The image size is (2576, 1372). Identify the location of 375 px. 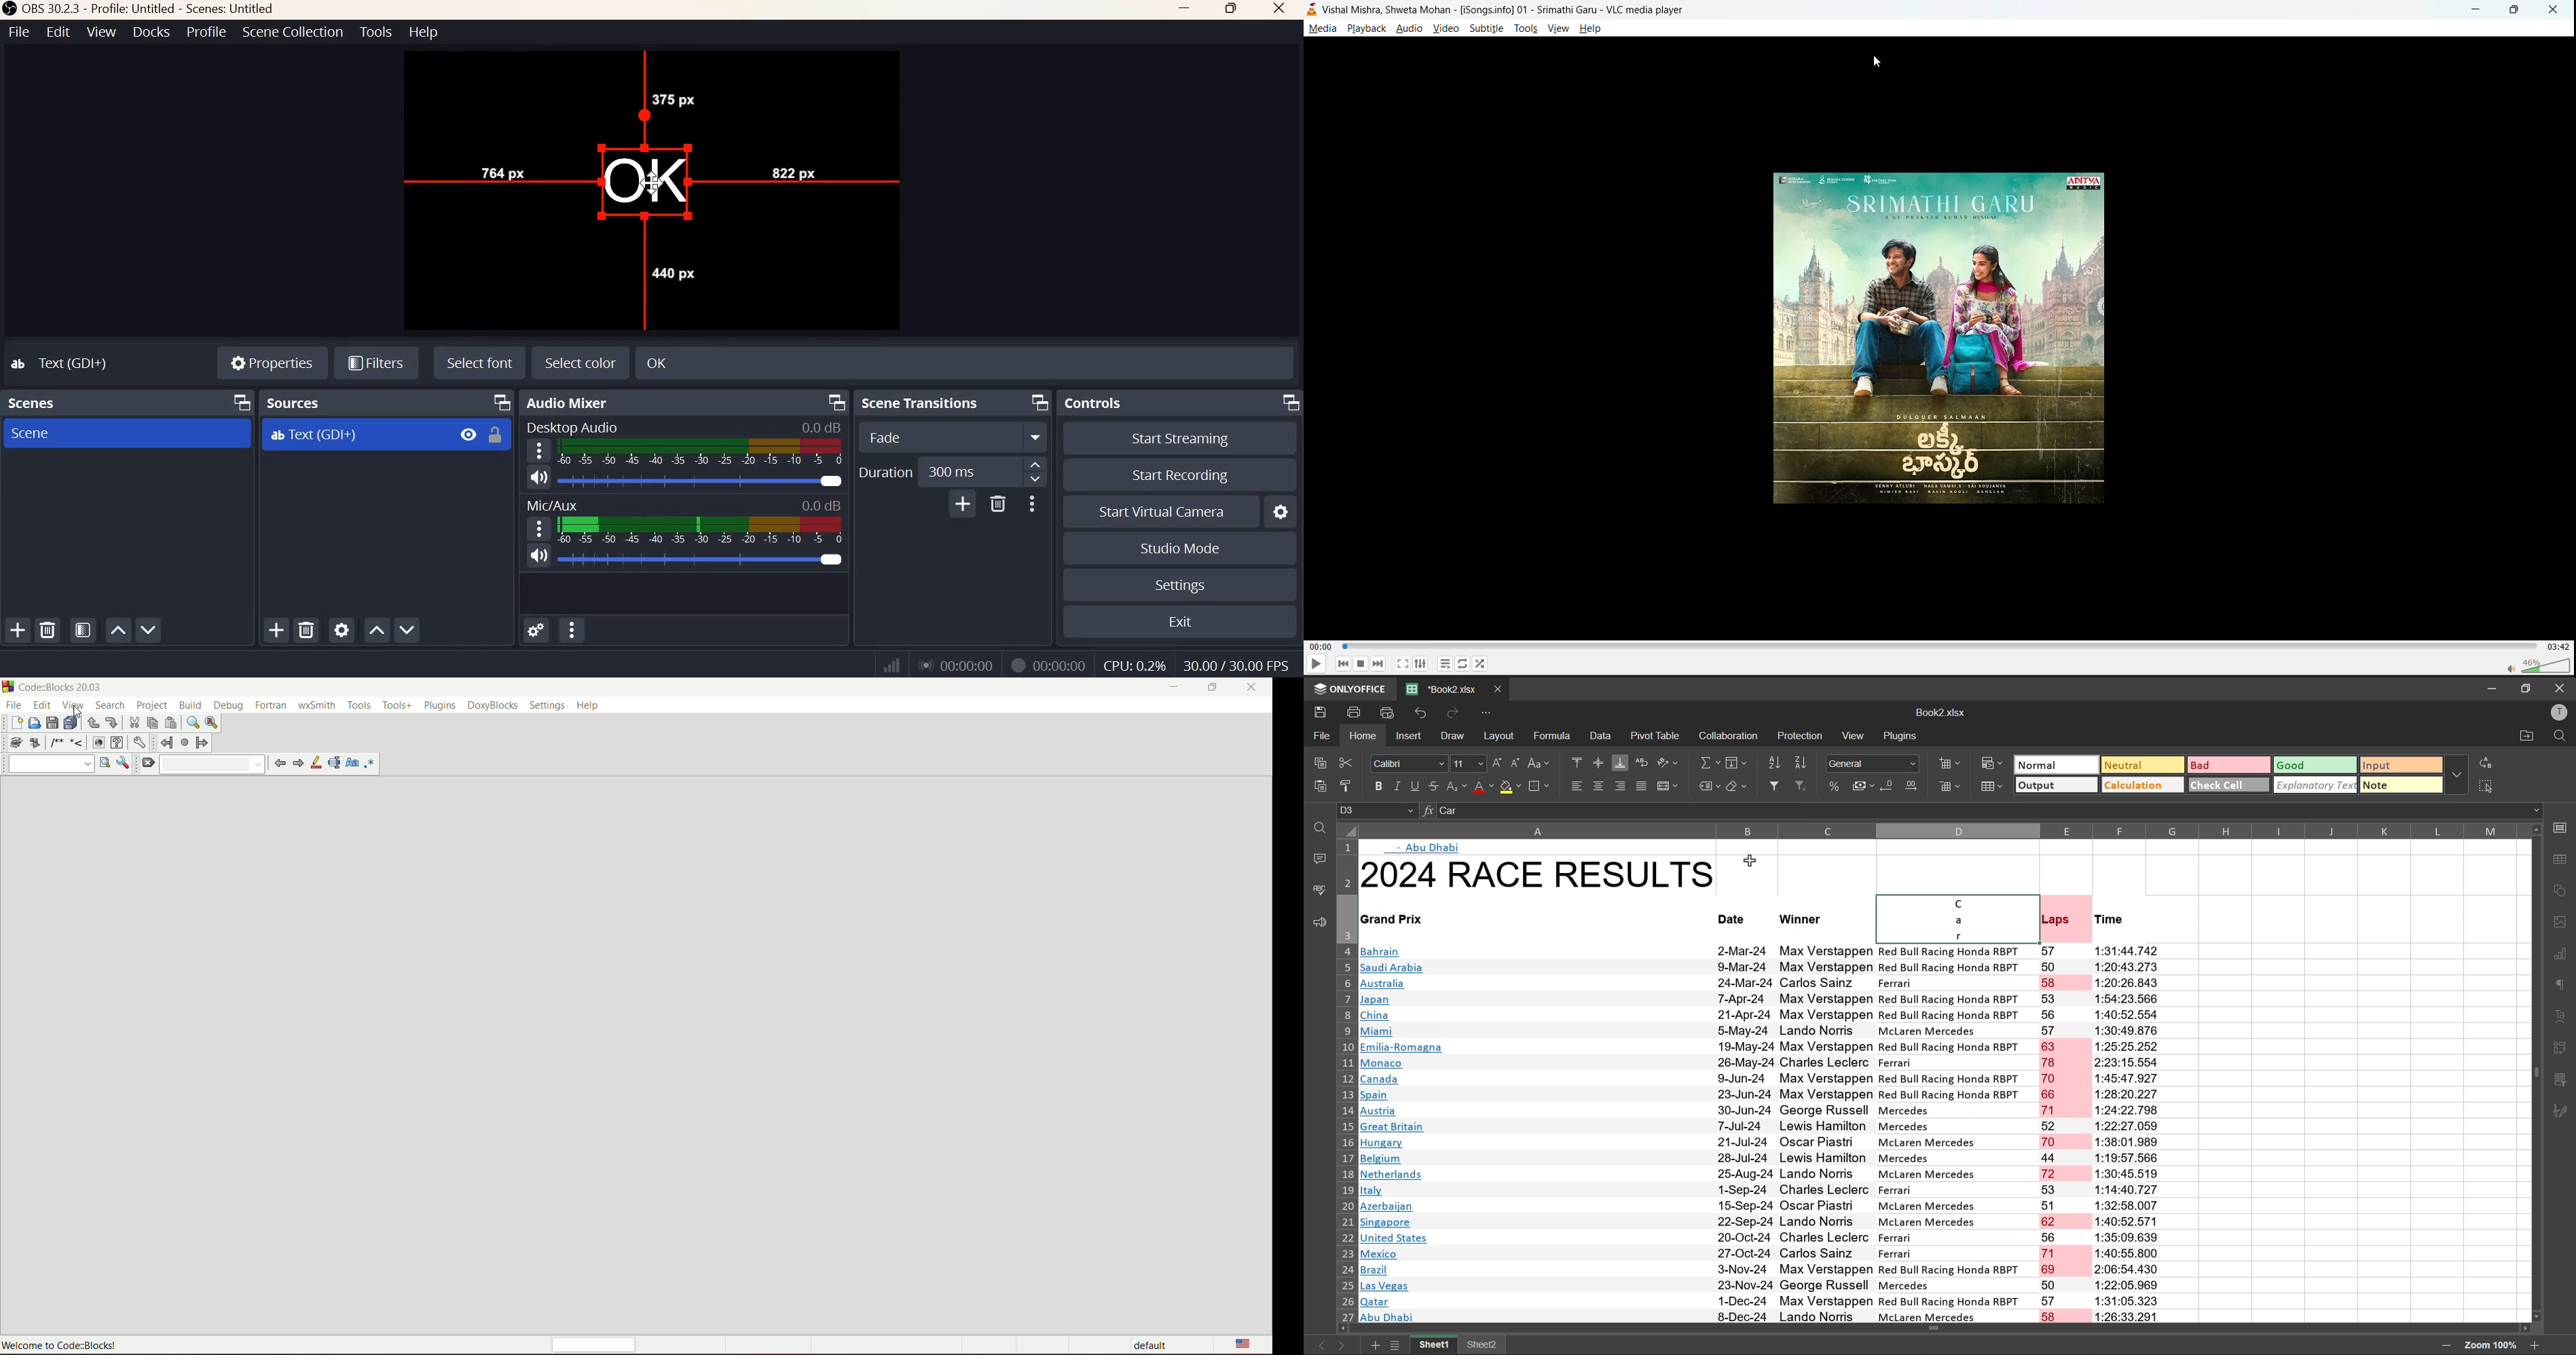
(674, 100).